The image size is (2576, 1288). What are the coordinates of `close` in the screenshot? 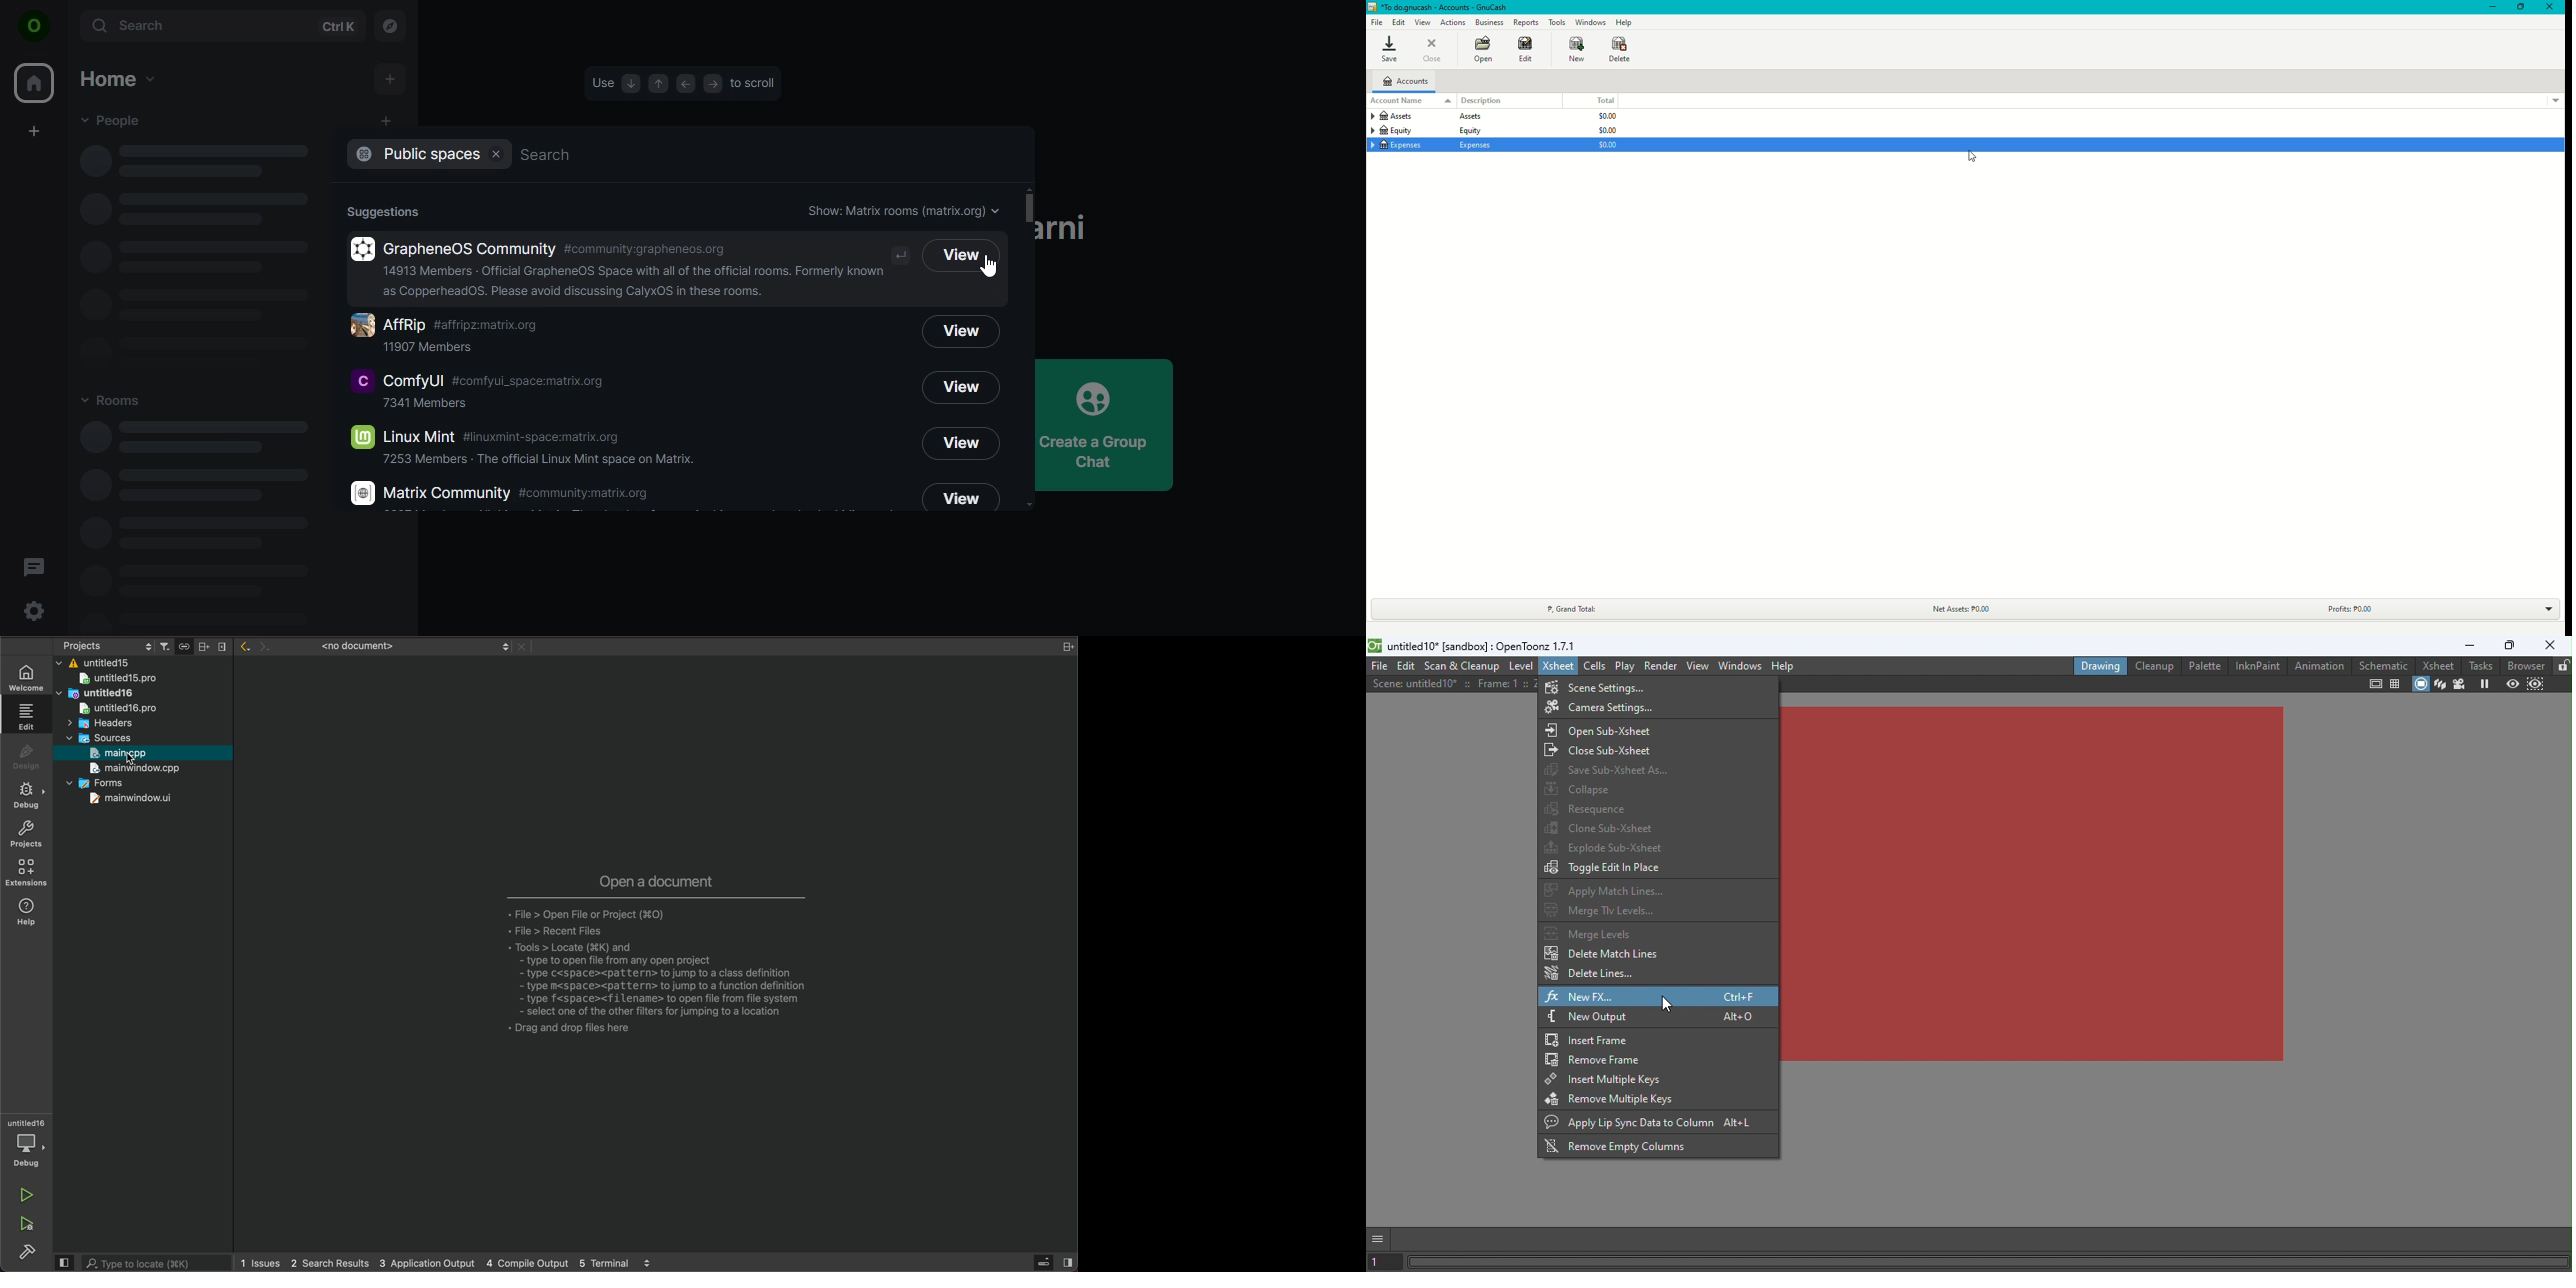 It's located at (224, 647).